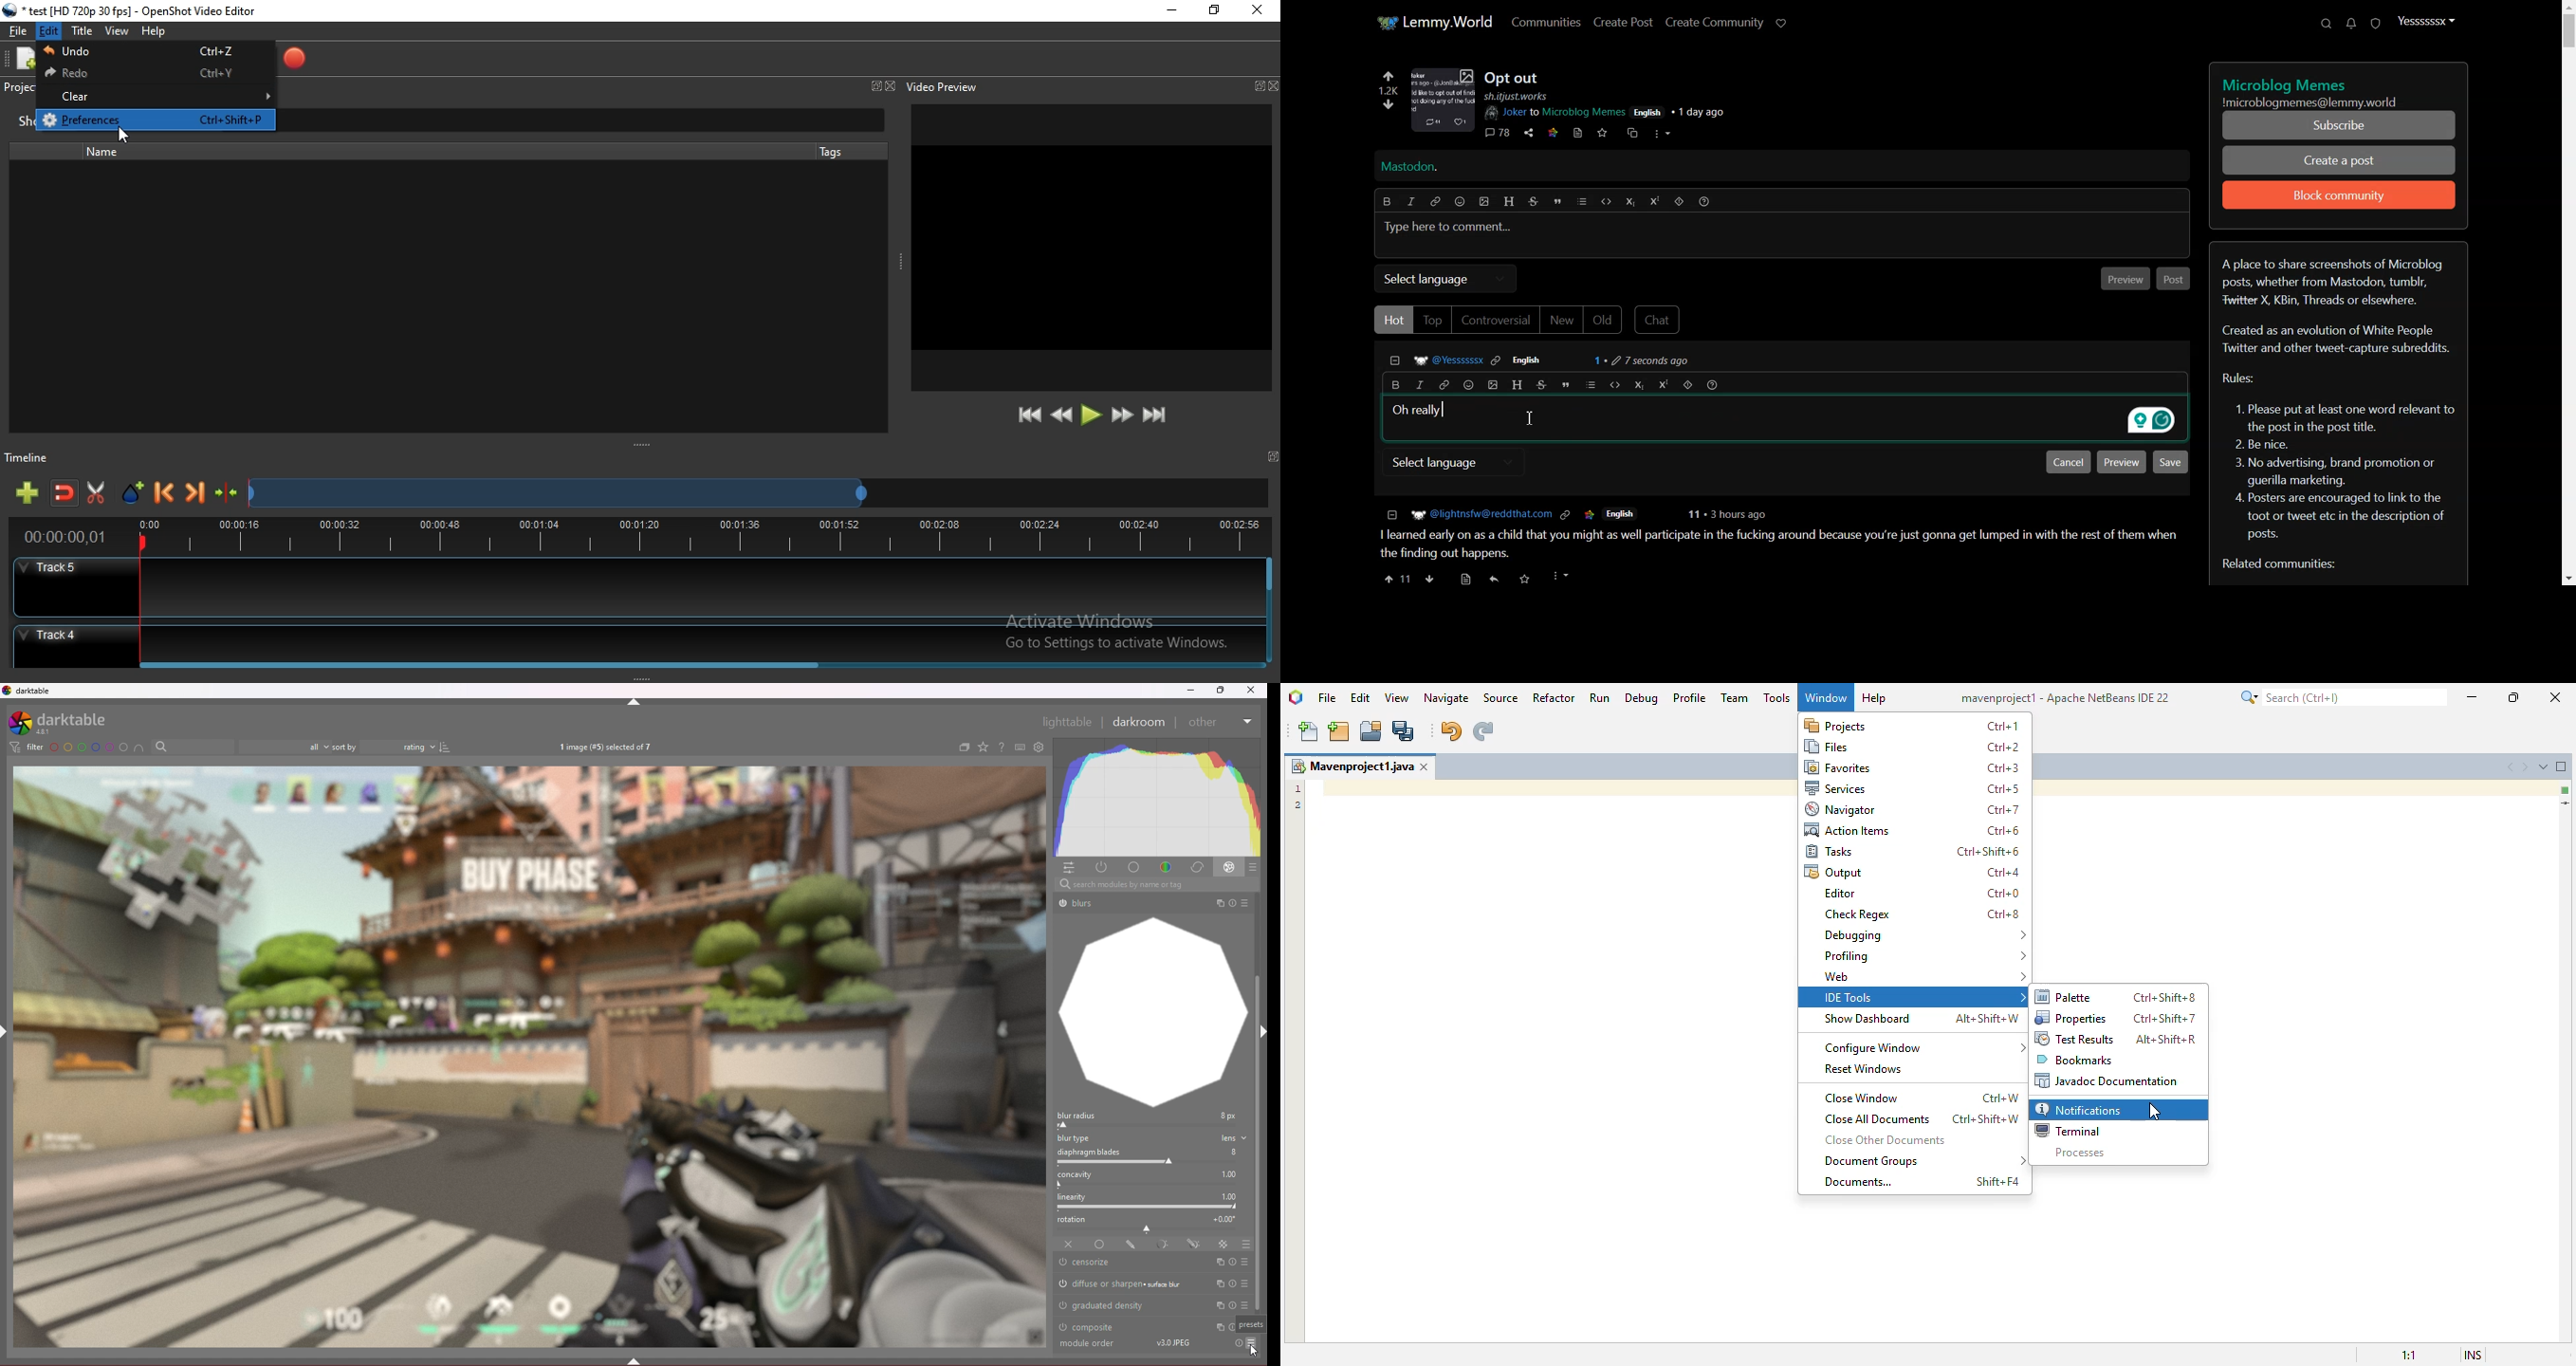 Image resolution: width=2576 pixels, height=1372 pixels. Describe the element at coordinates (2426, 20) in the screenshot. I see `Profile` at that location.